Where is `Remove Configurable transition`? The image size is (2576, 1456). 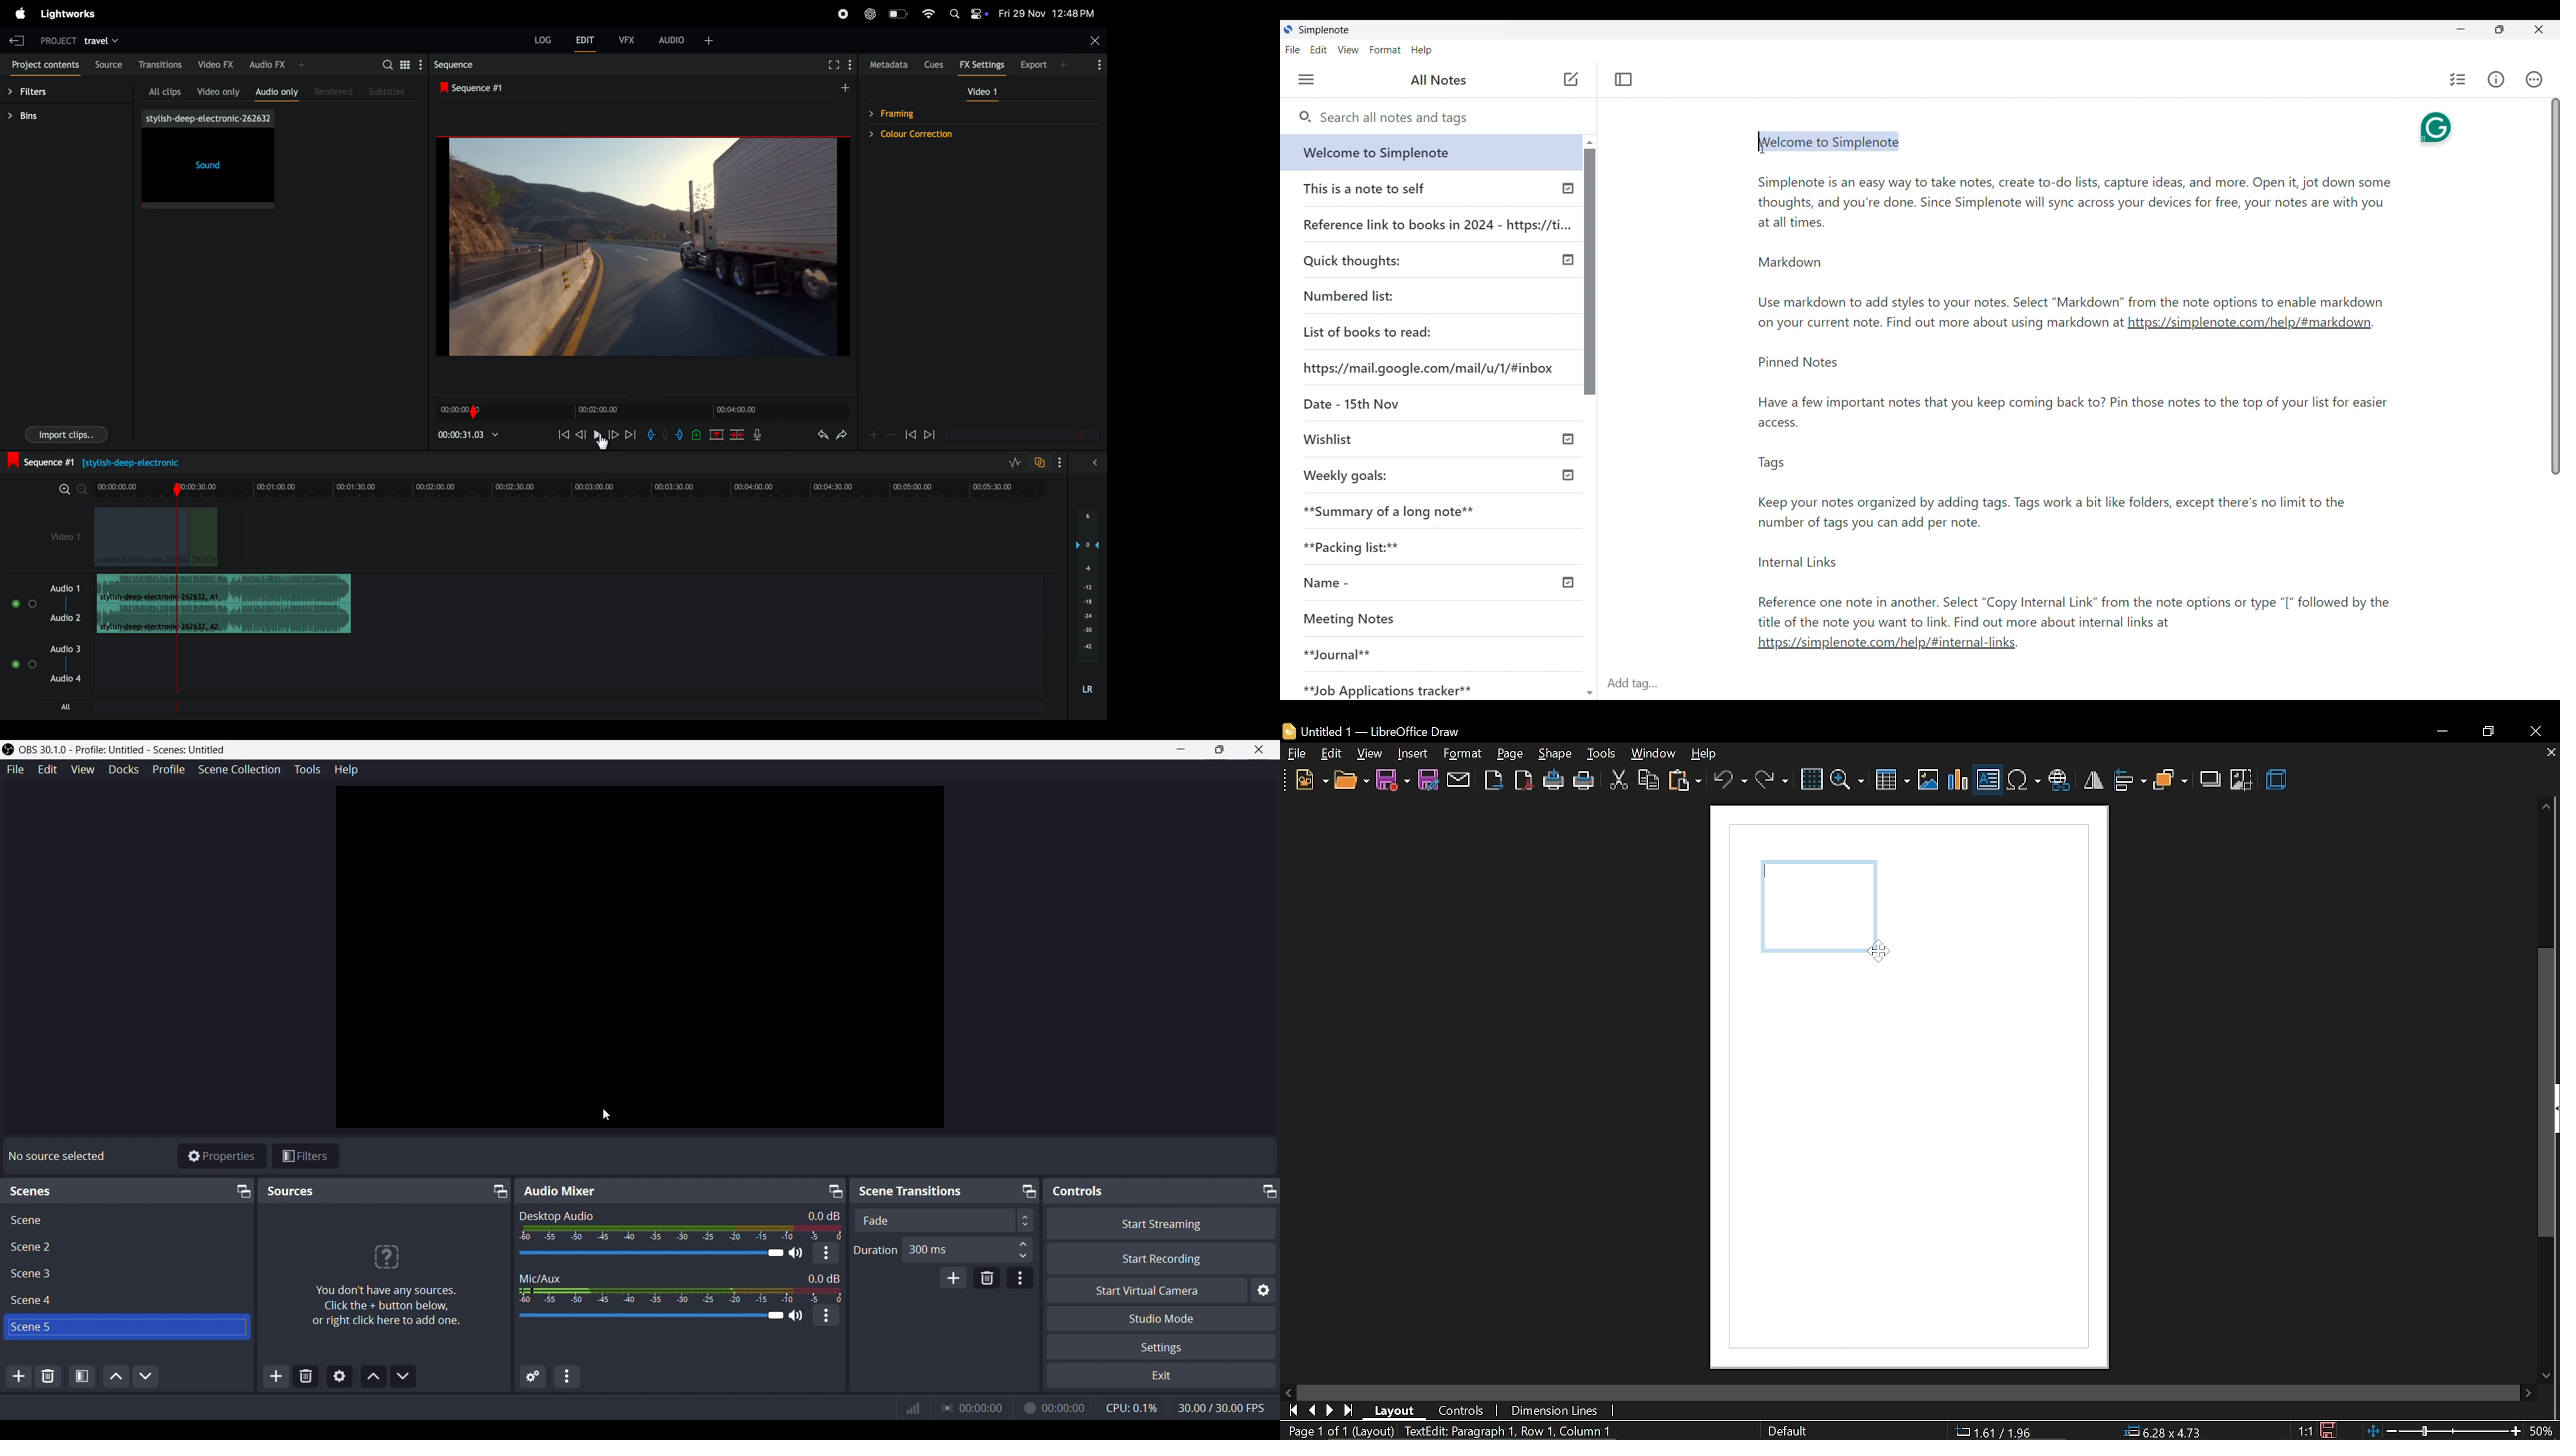
Remove Configurable transition is located at coordinates (987, 1277).